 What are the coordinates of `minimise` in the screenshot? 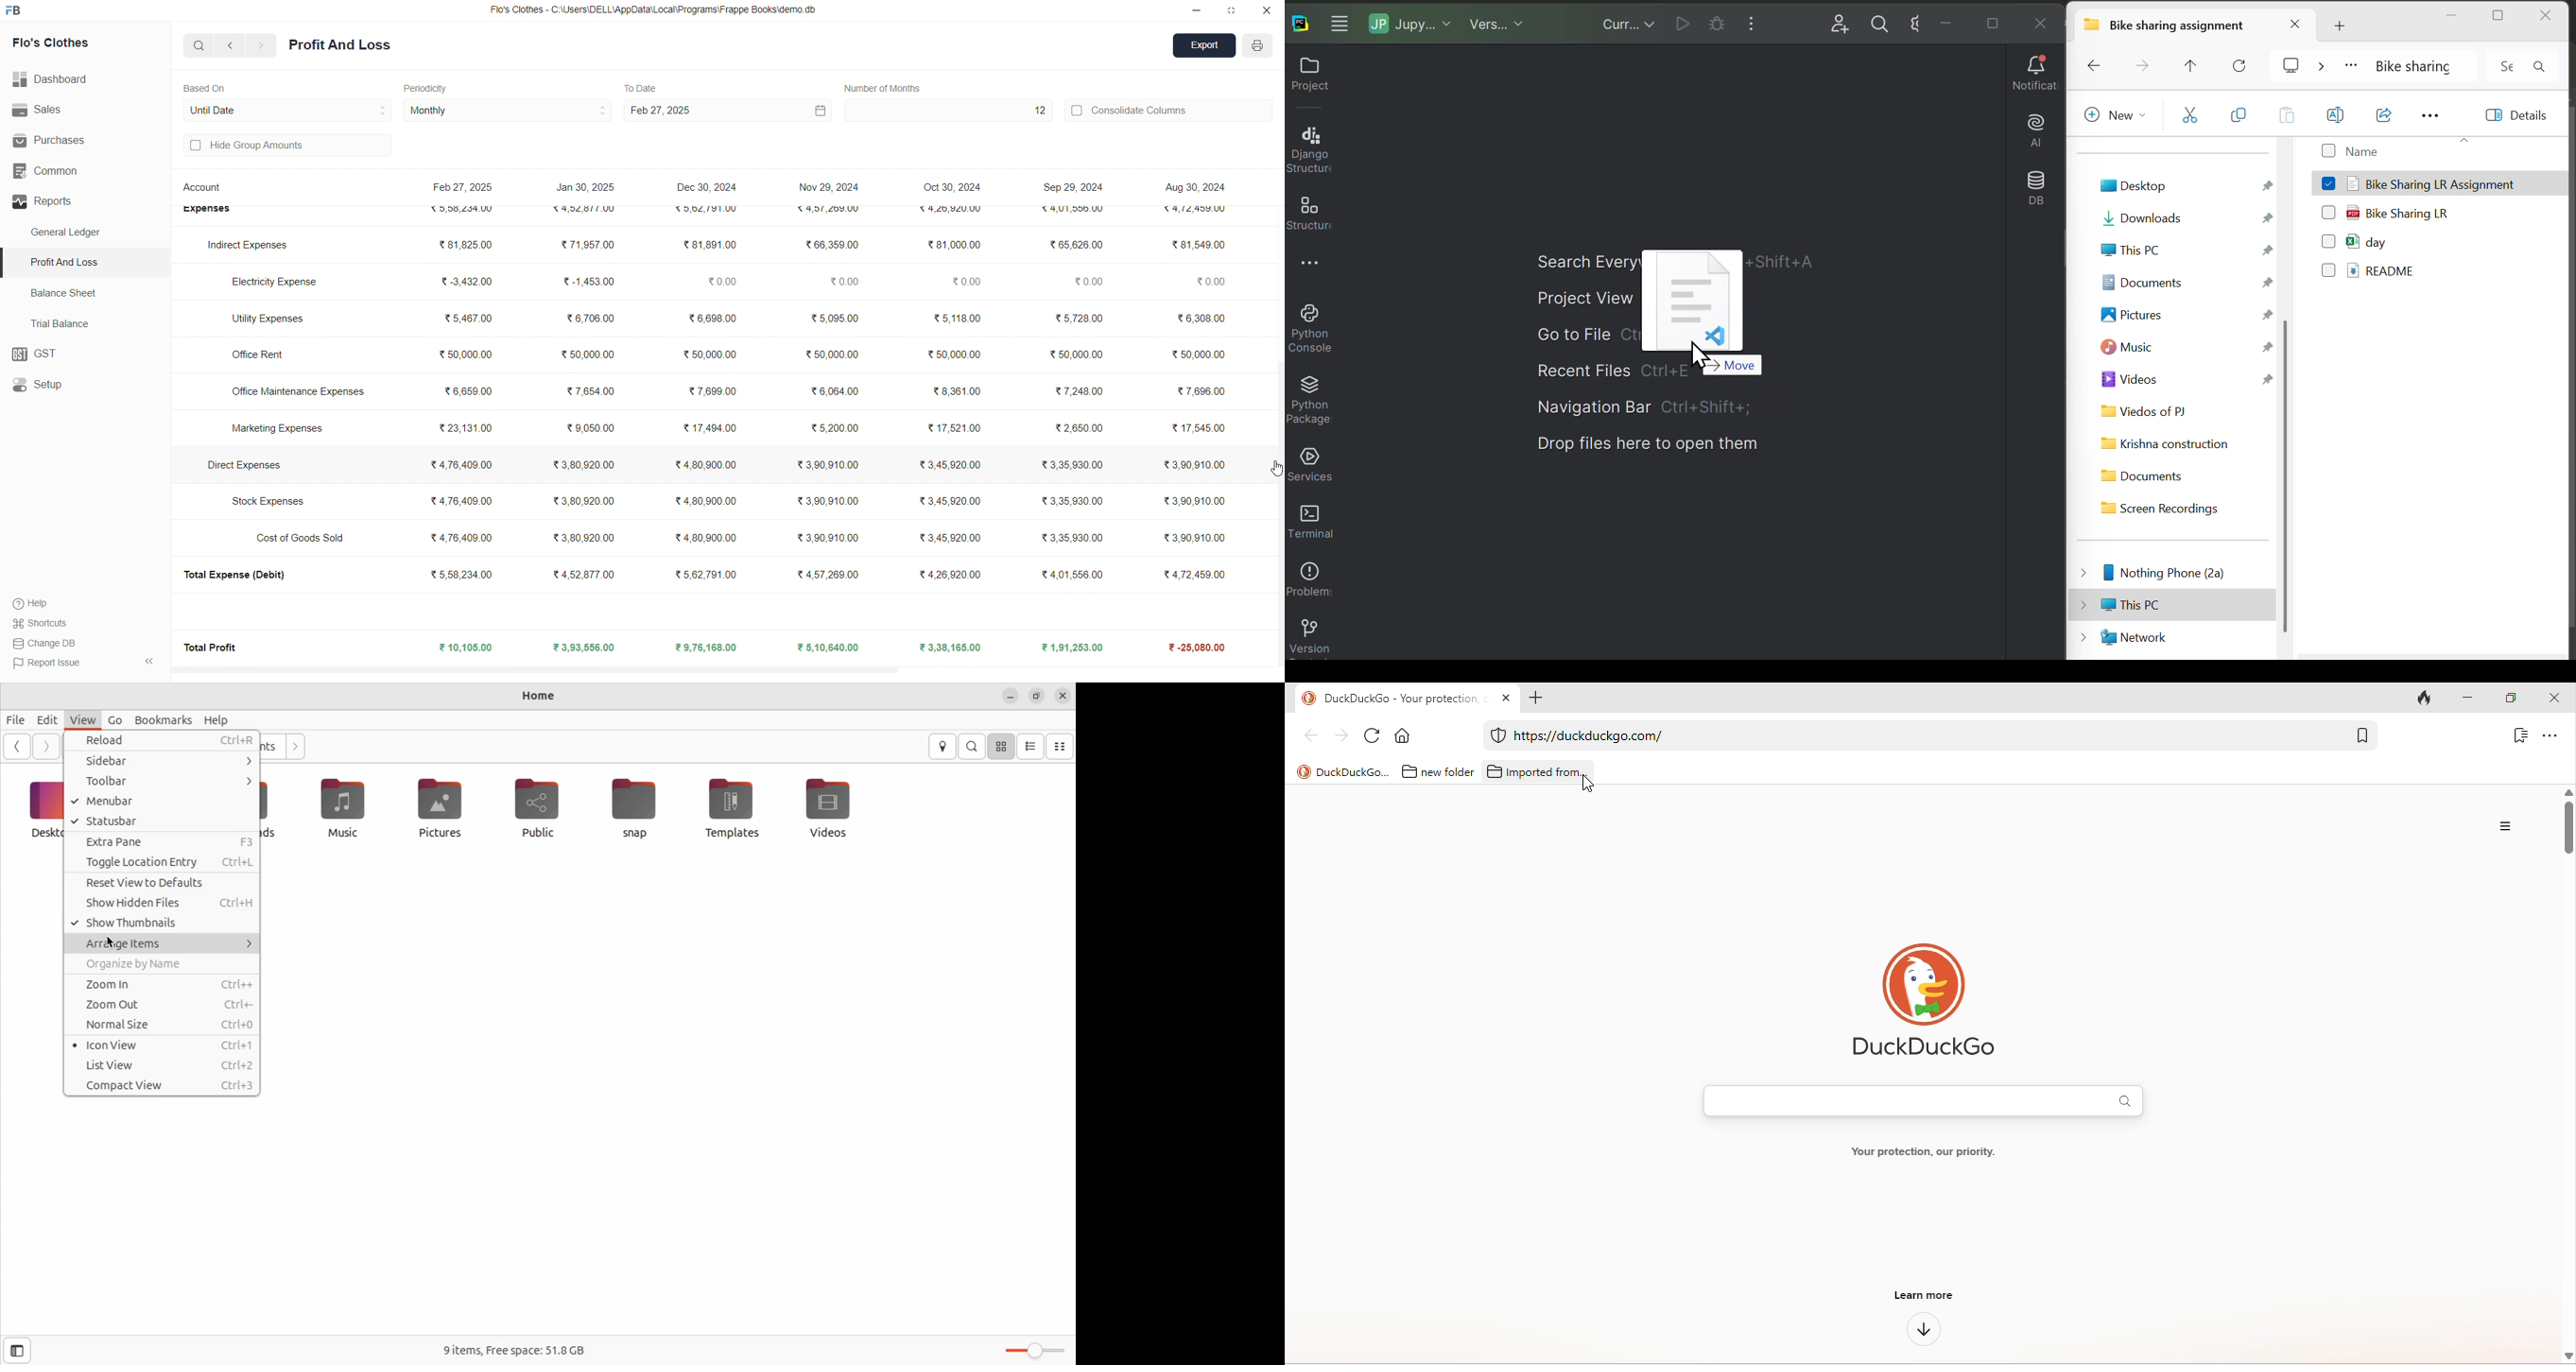 It's located at (2453, 16).